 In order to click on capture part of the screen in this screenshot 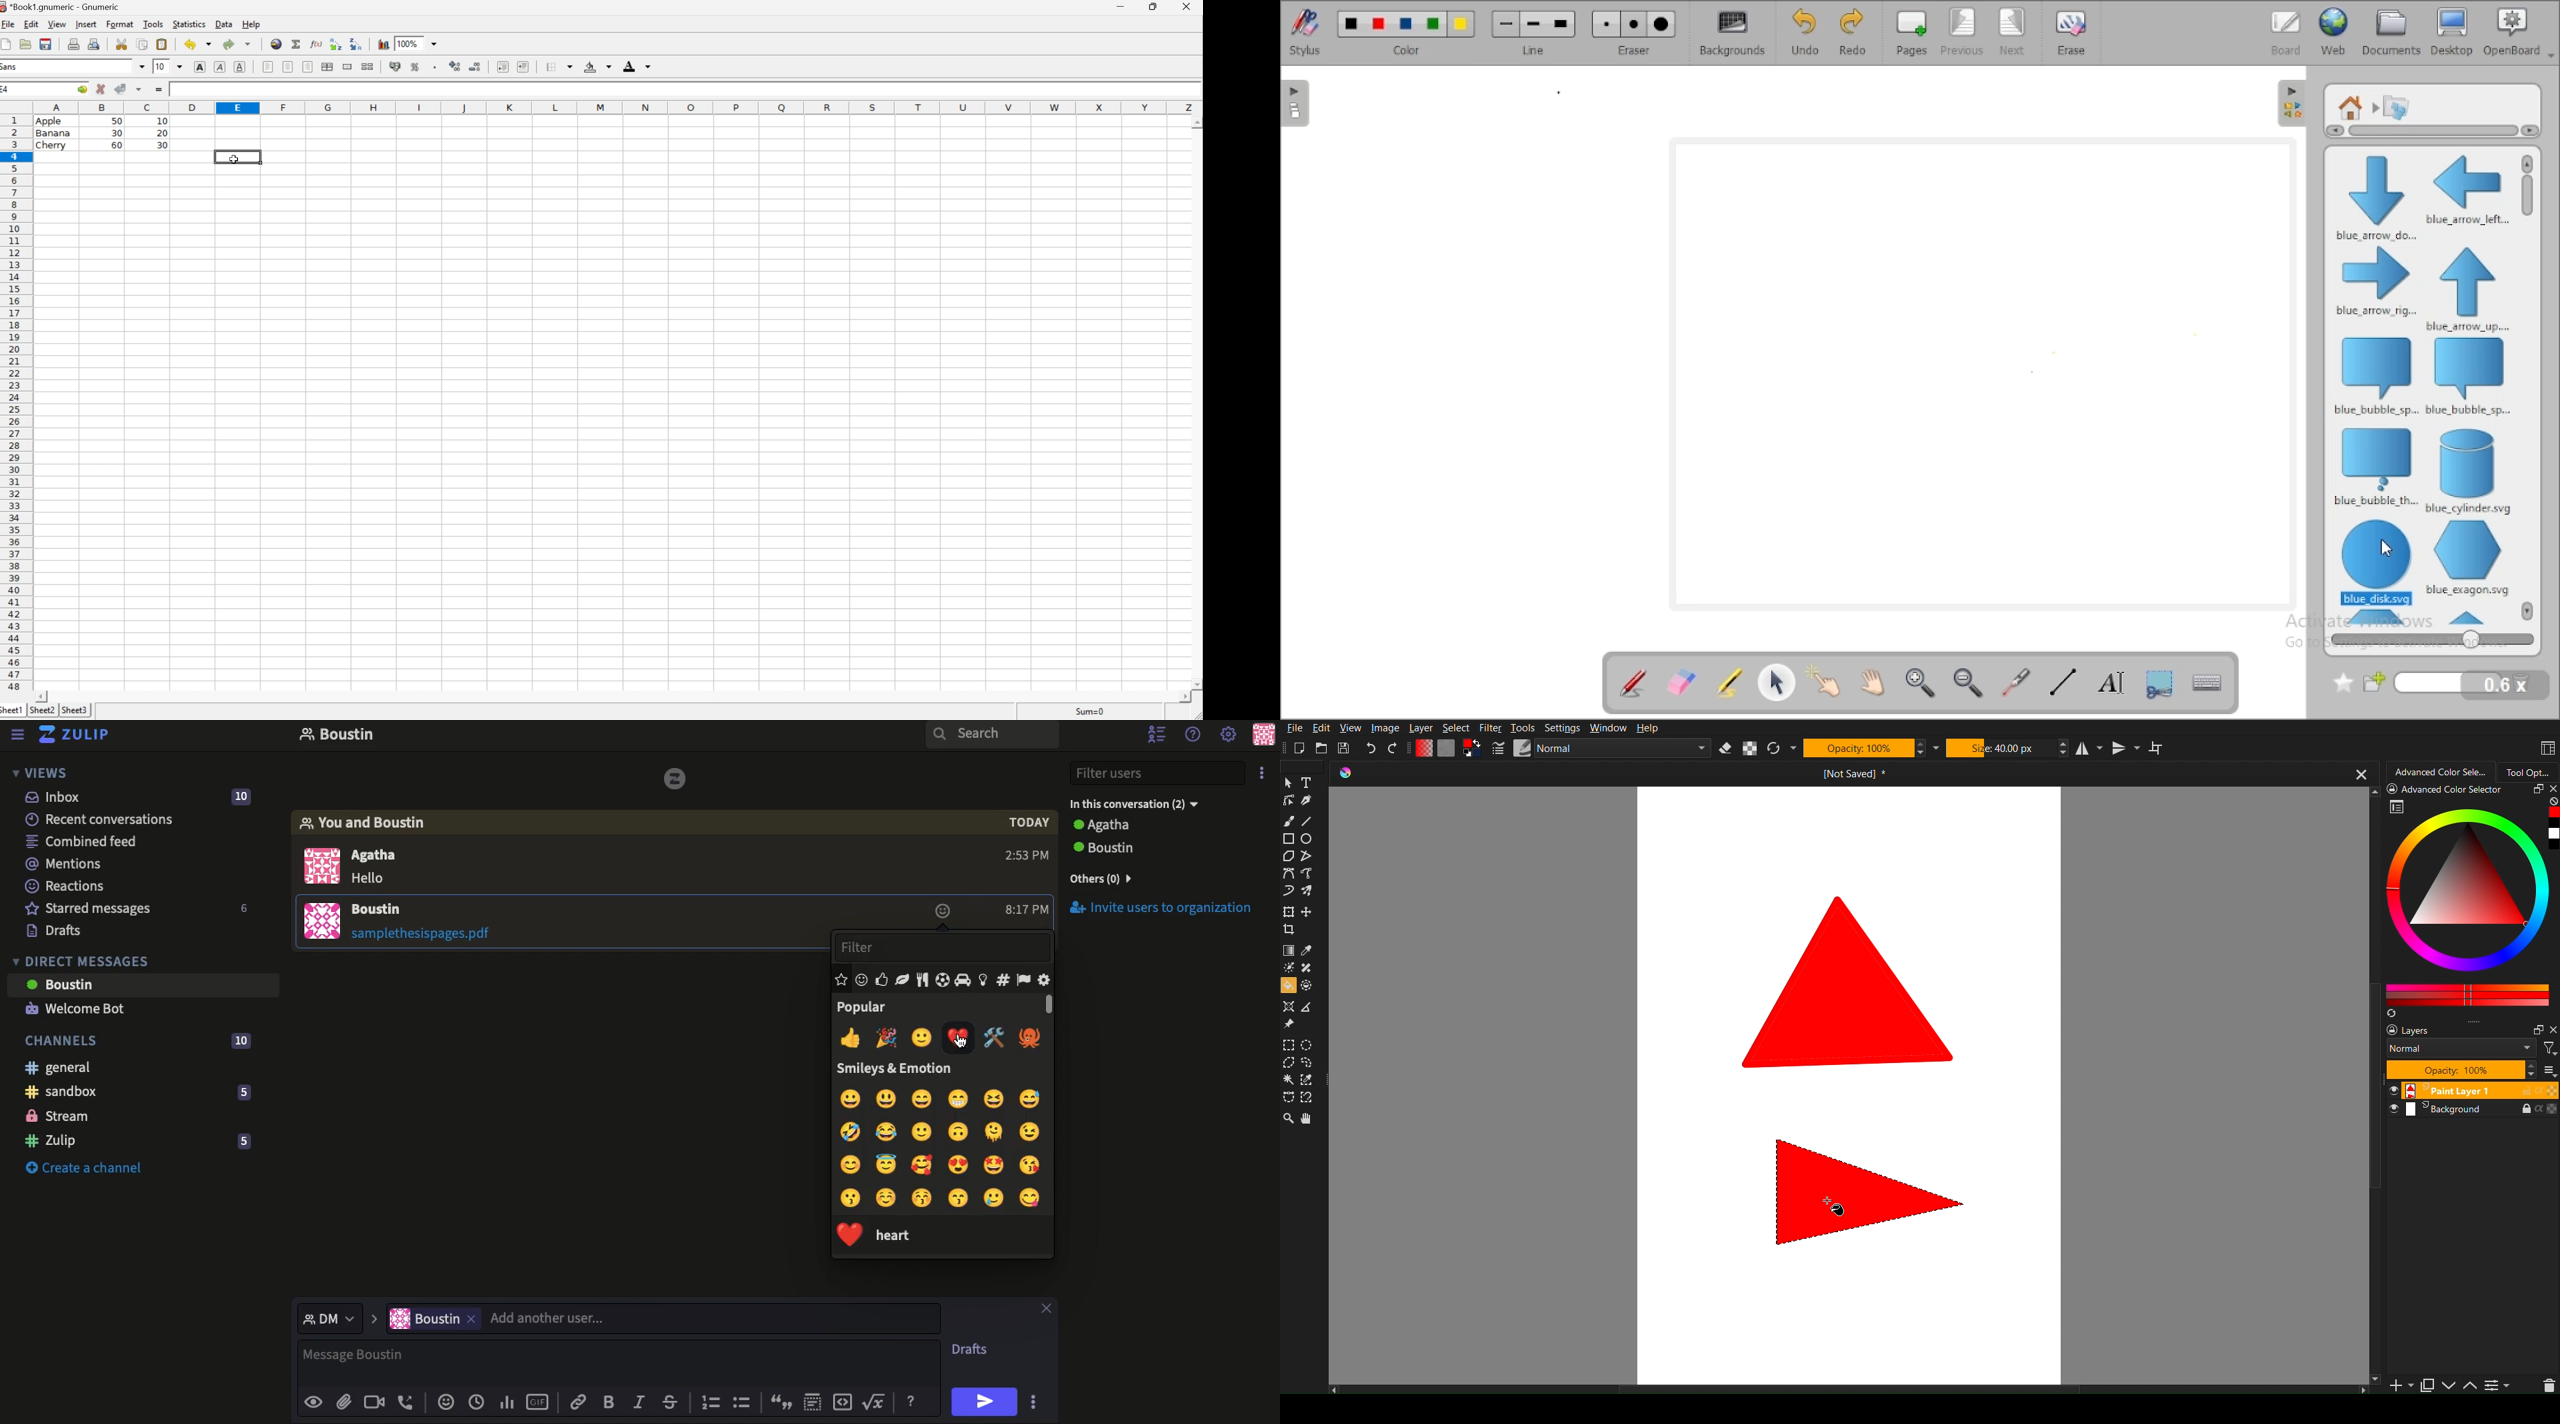, I will do `click(2160, 682)`.